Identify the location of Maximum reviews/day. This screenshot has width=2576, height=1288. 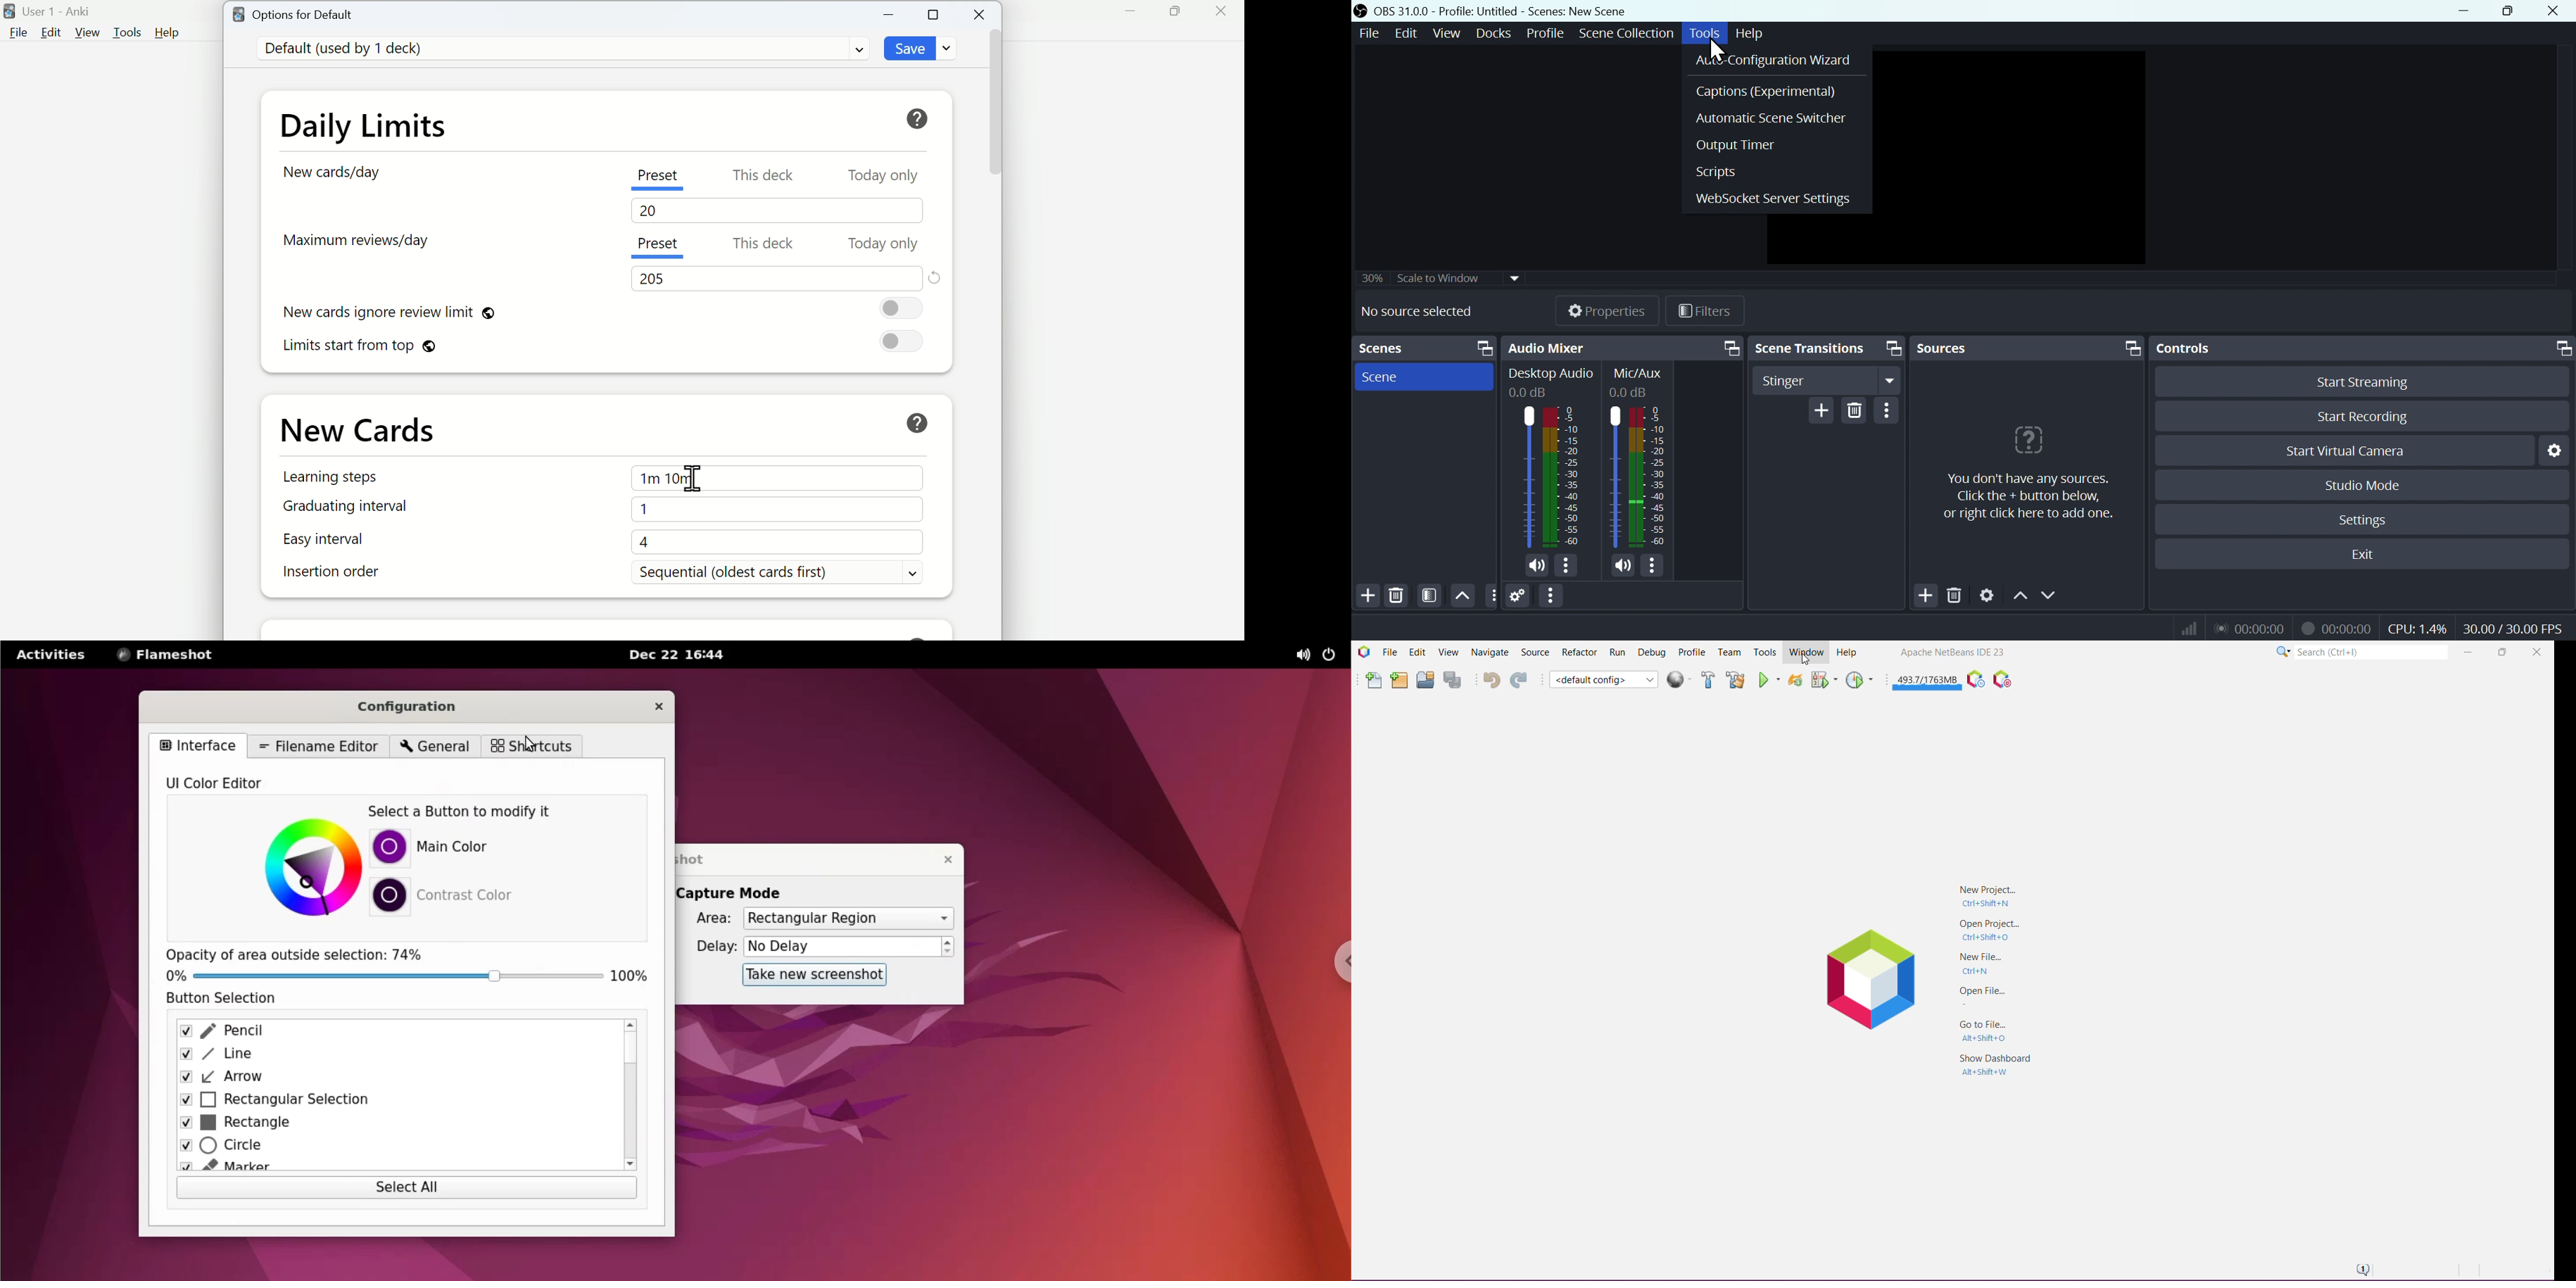
(364, 245).